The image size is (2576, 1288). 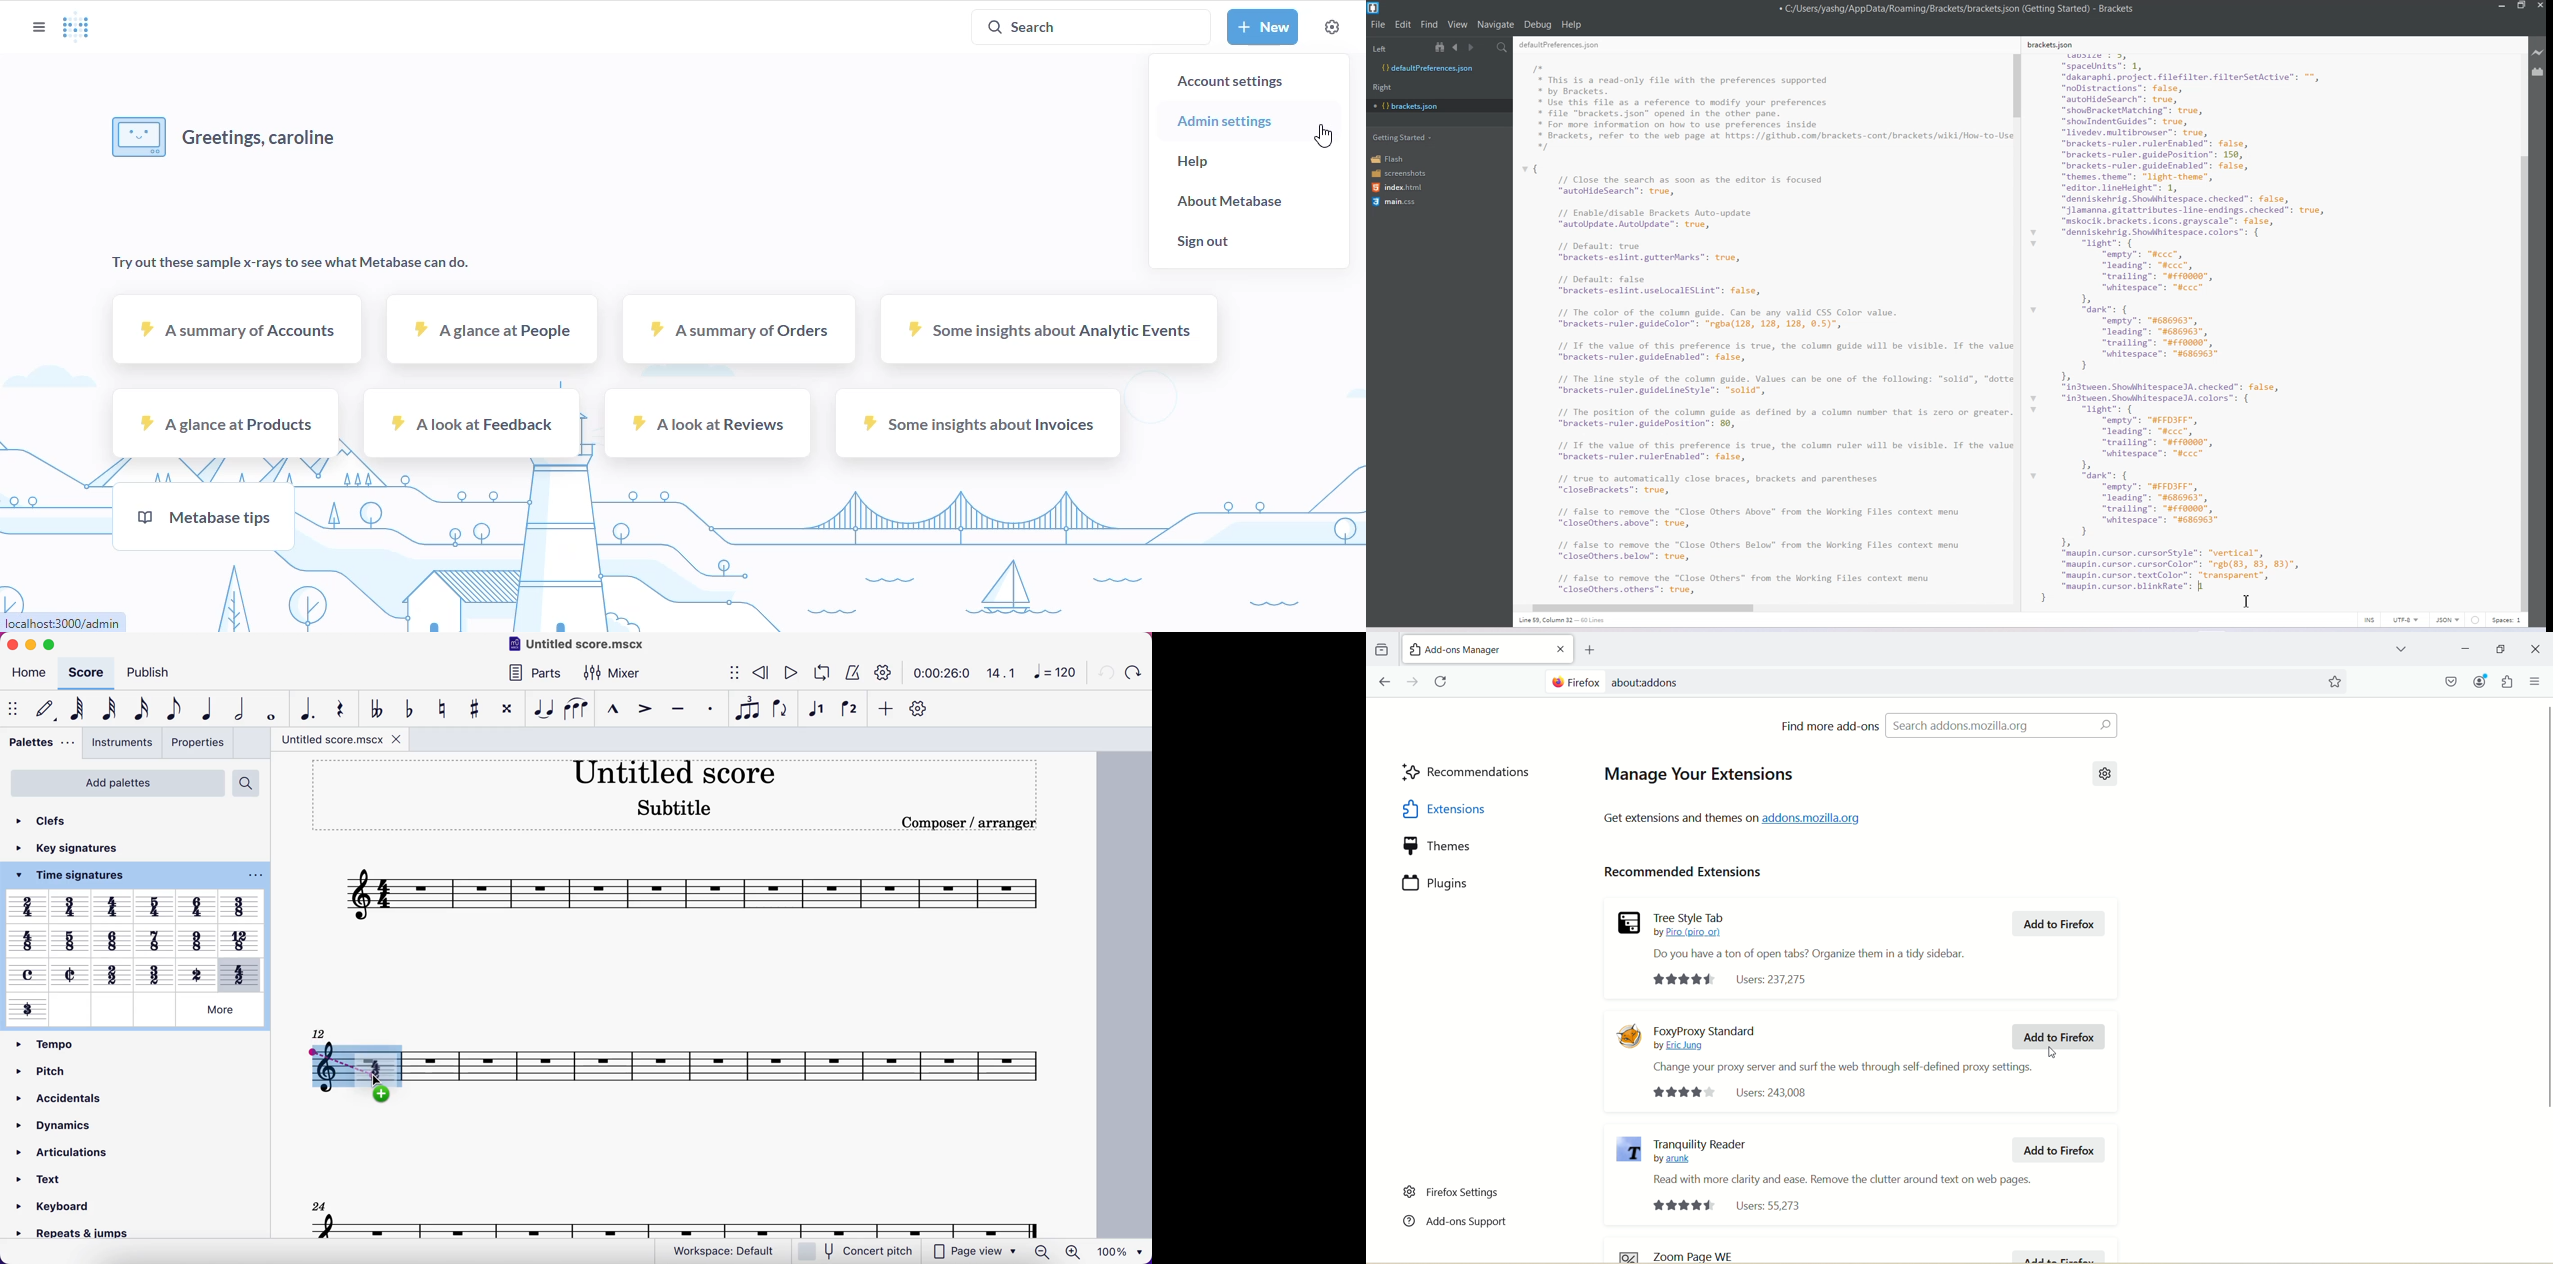 What do you see at coordinates (1194, 162) in the screenshot?
I see `help` at bounding box center [1194, 162].